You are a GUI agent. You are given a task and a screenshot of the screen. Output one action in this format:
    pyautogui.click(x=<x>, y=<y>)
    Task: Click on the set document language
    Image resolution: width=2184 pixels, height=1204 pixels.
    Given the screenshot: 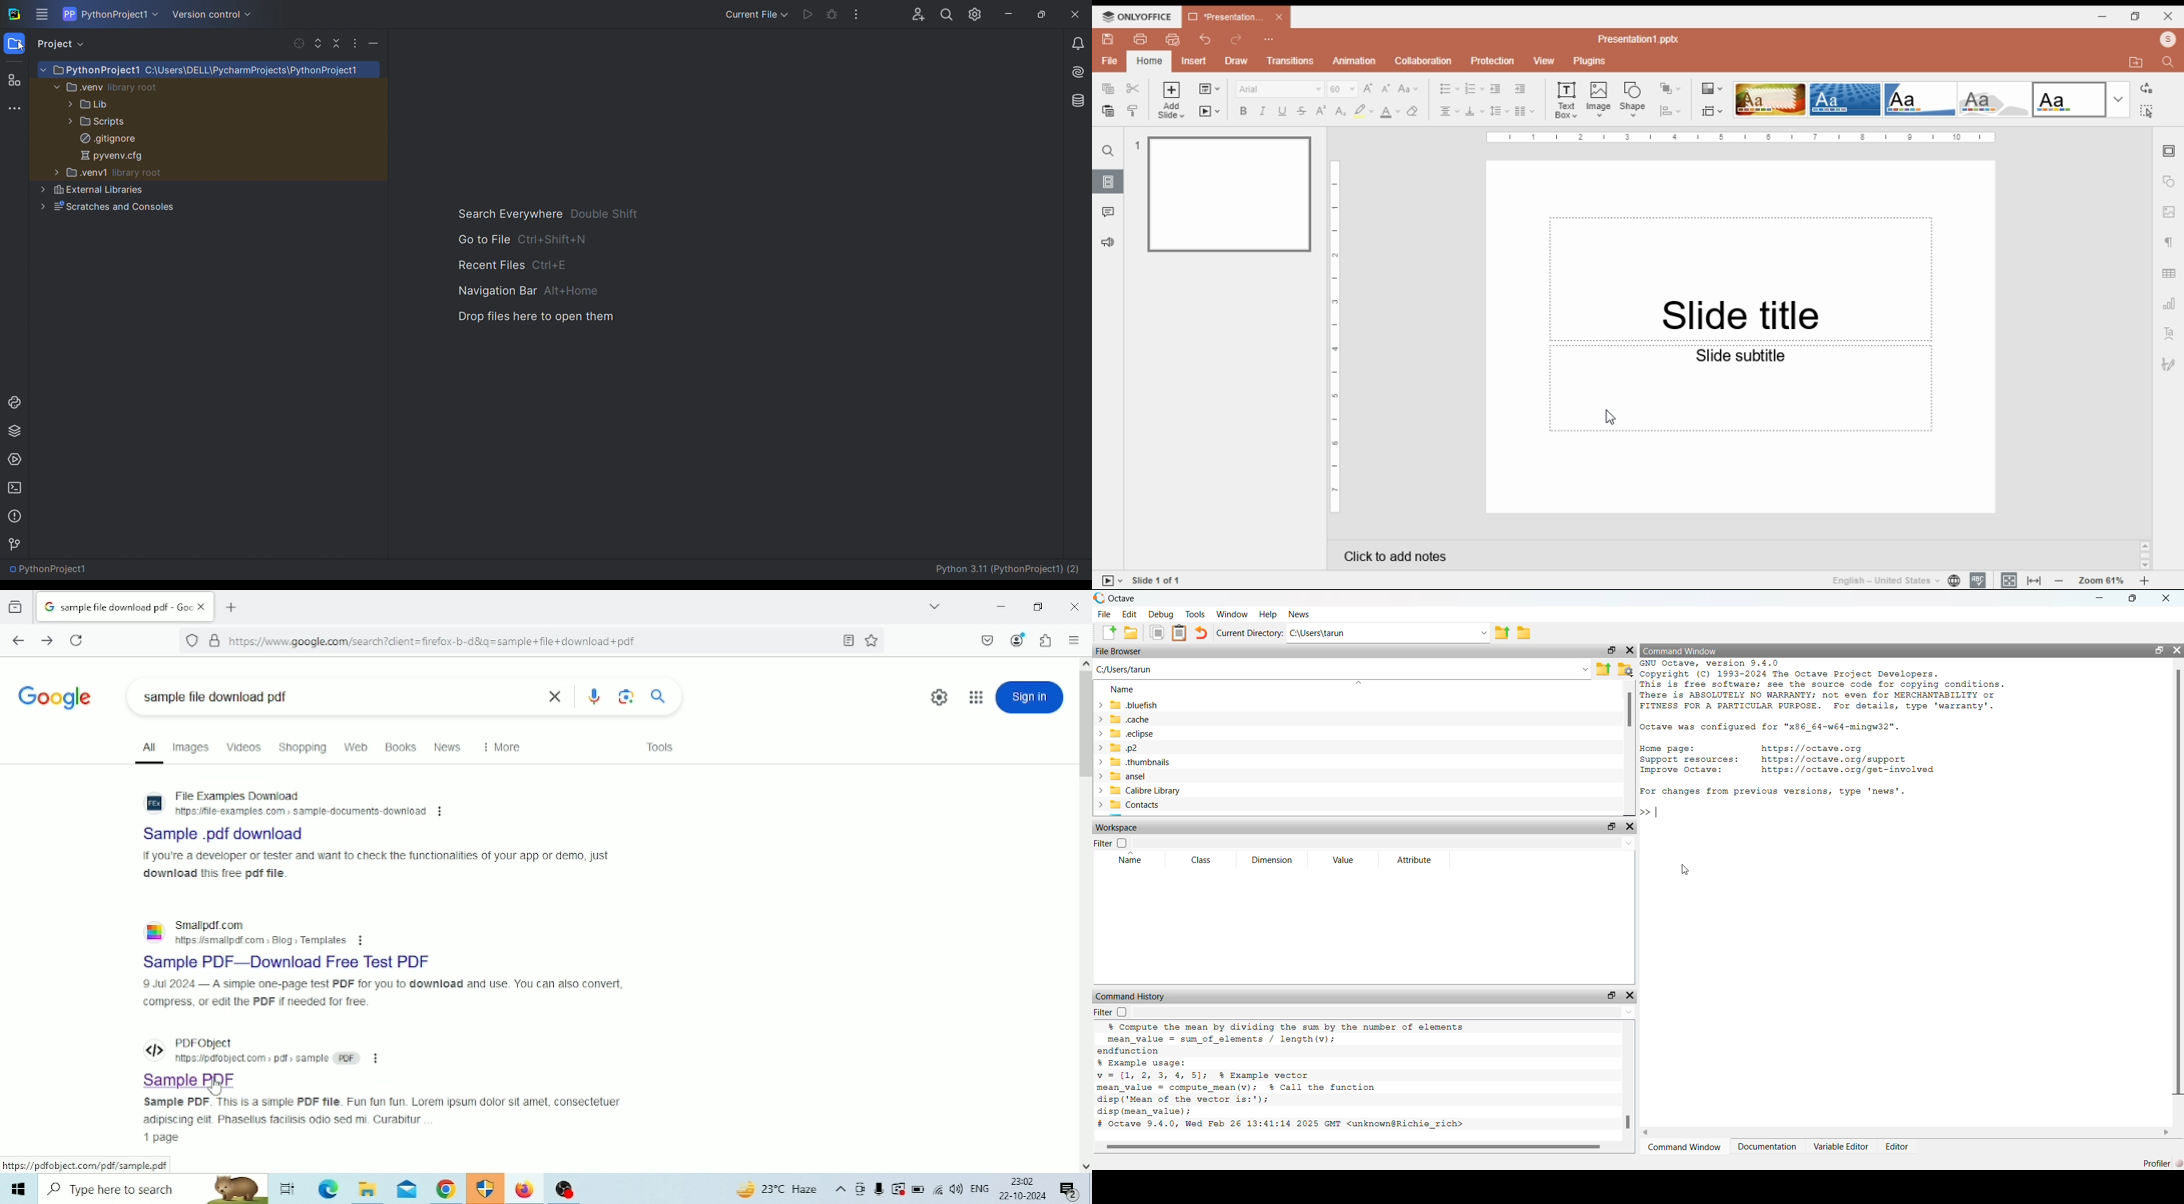 What is the action you would take?
    pyautogui.click(x=1954, y=580)
    